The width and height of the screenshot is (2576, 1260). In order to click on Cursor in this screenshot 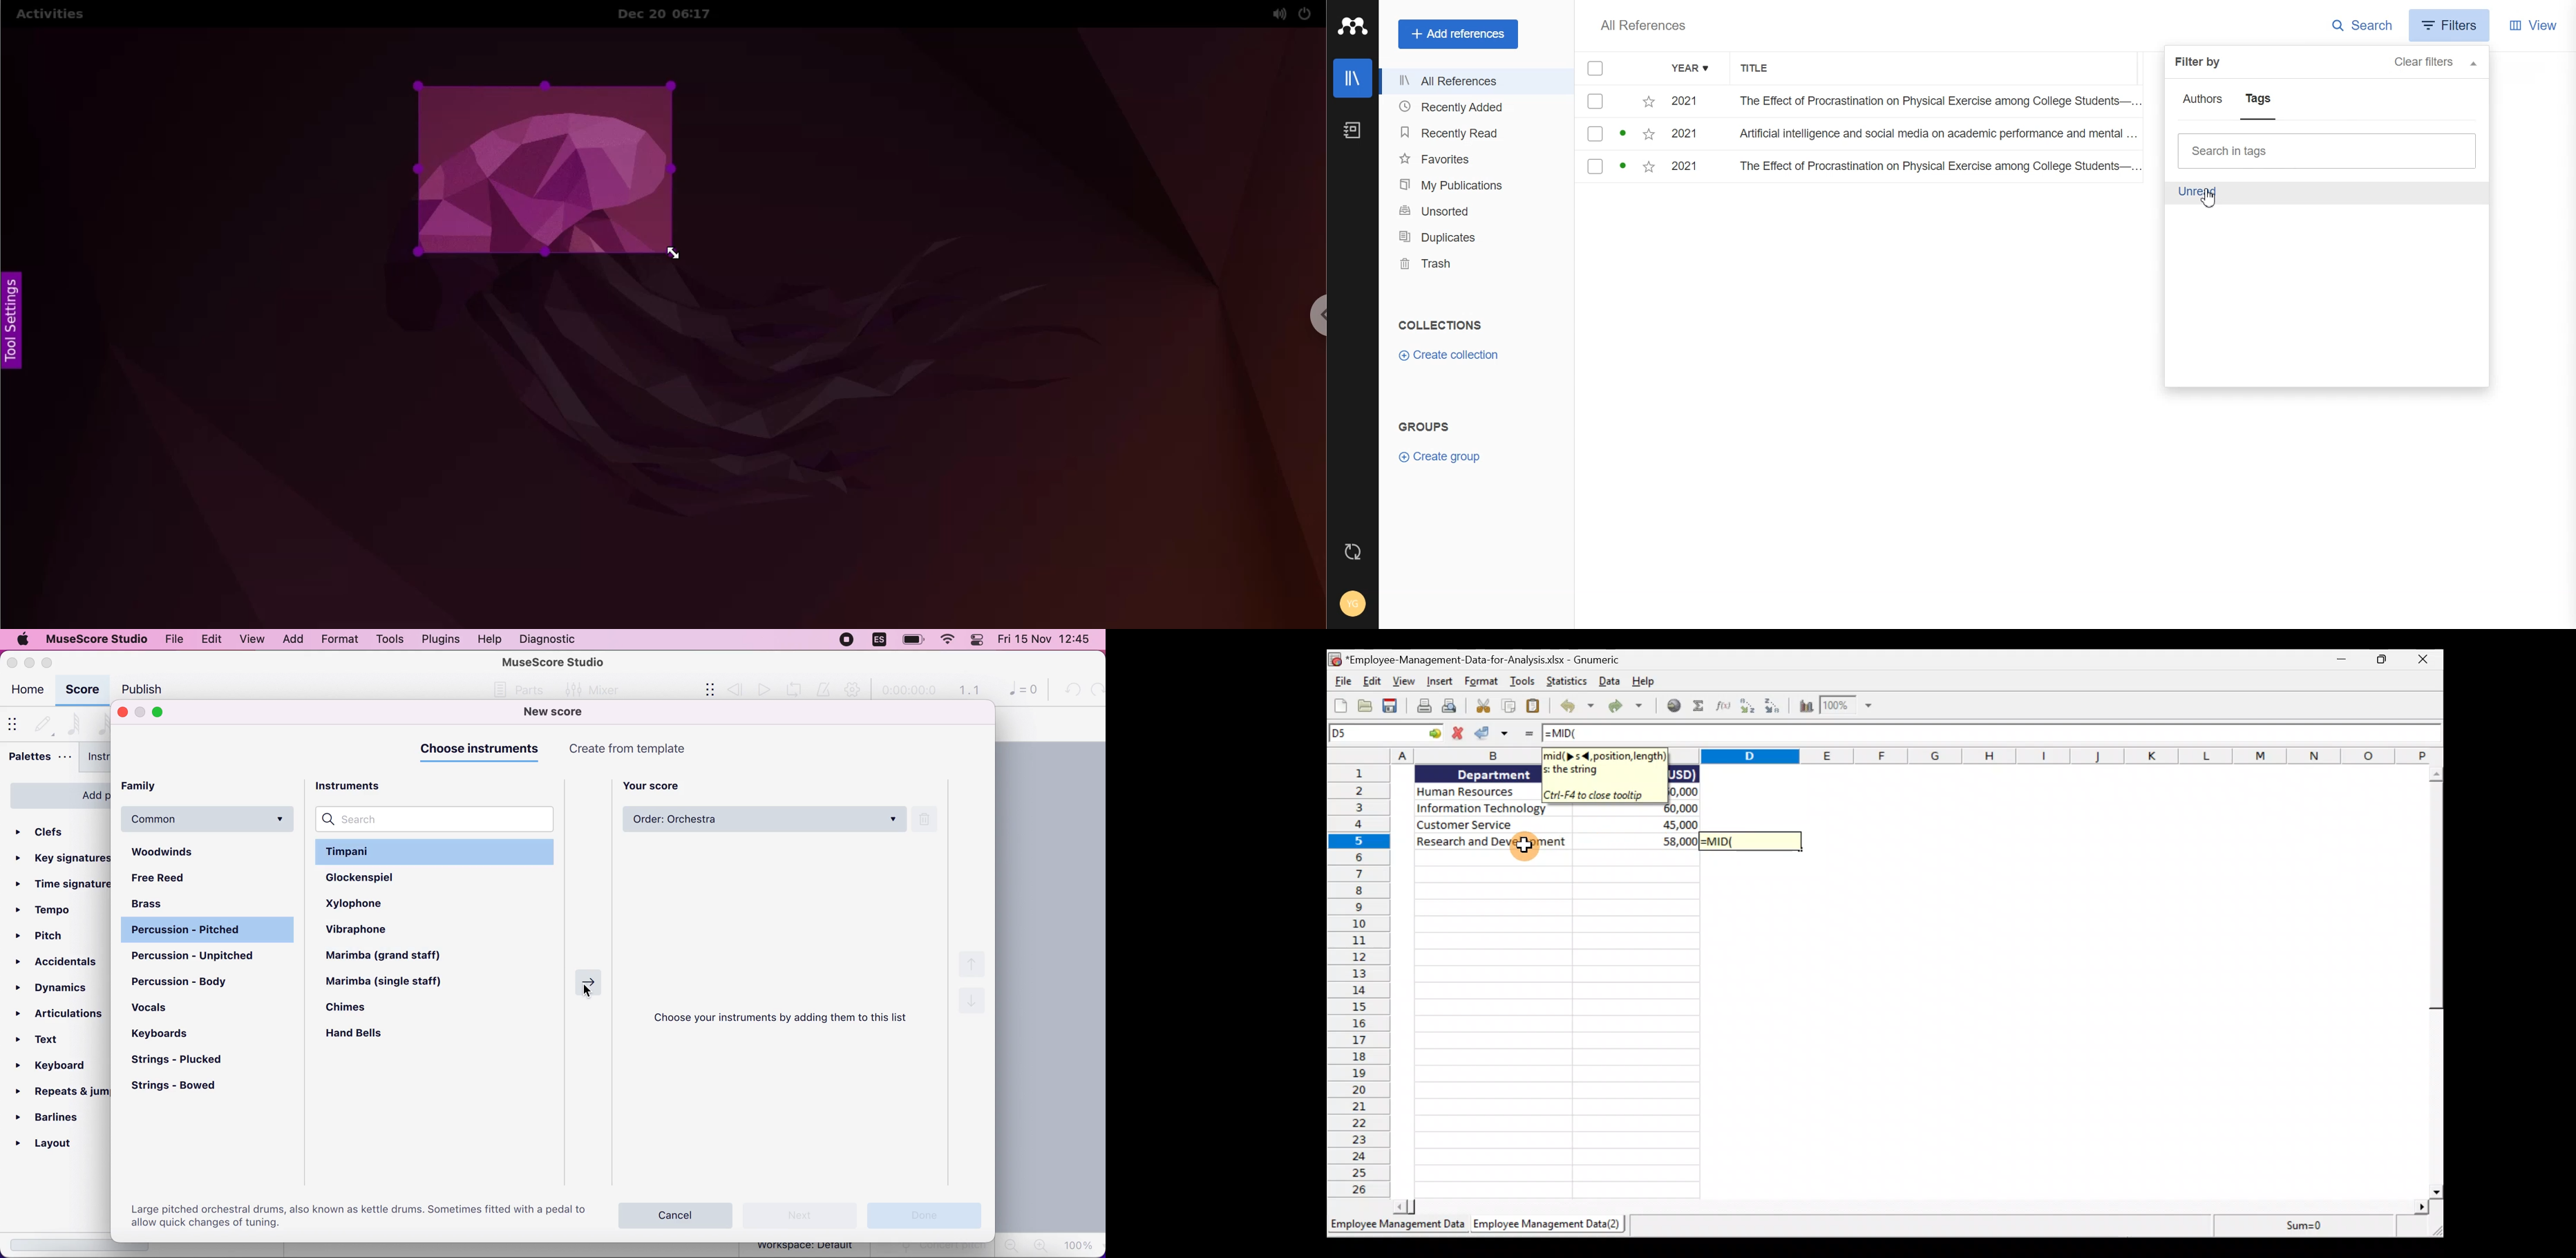, I will do `click(2209, 200)`.